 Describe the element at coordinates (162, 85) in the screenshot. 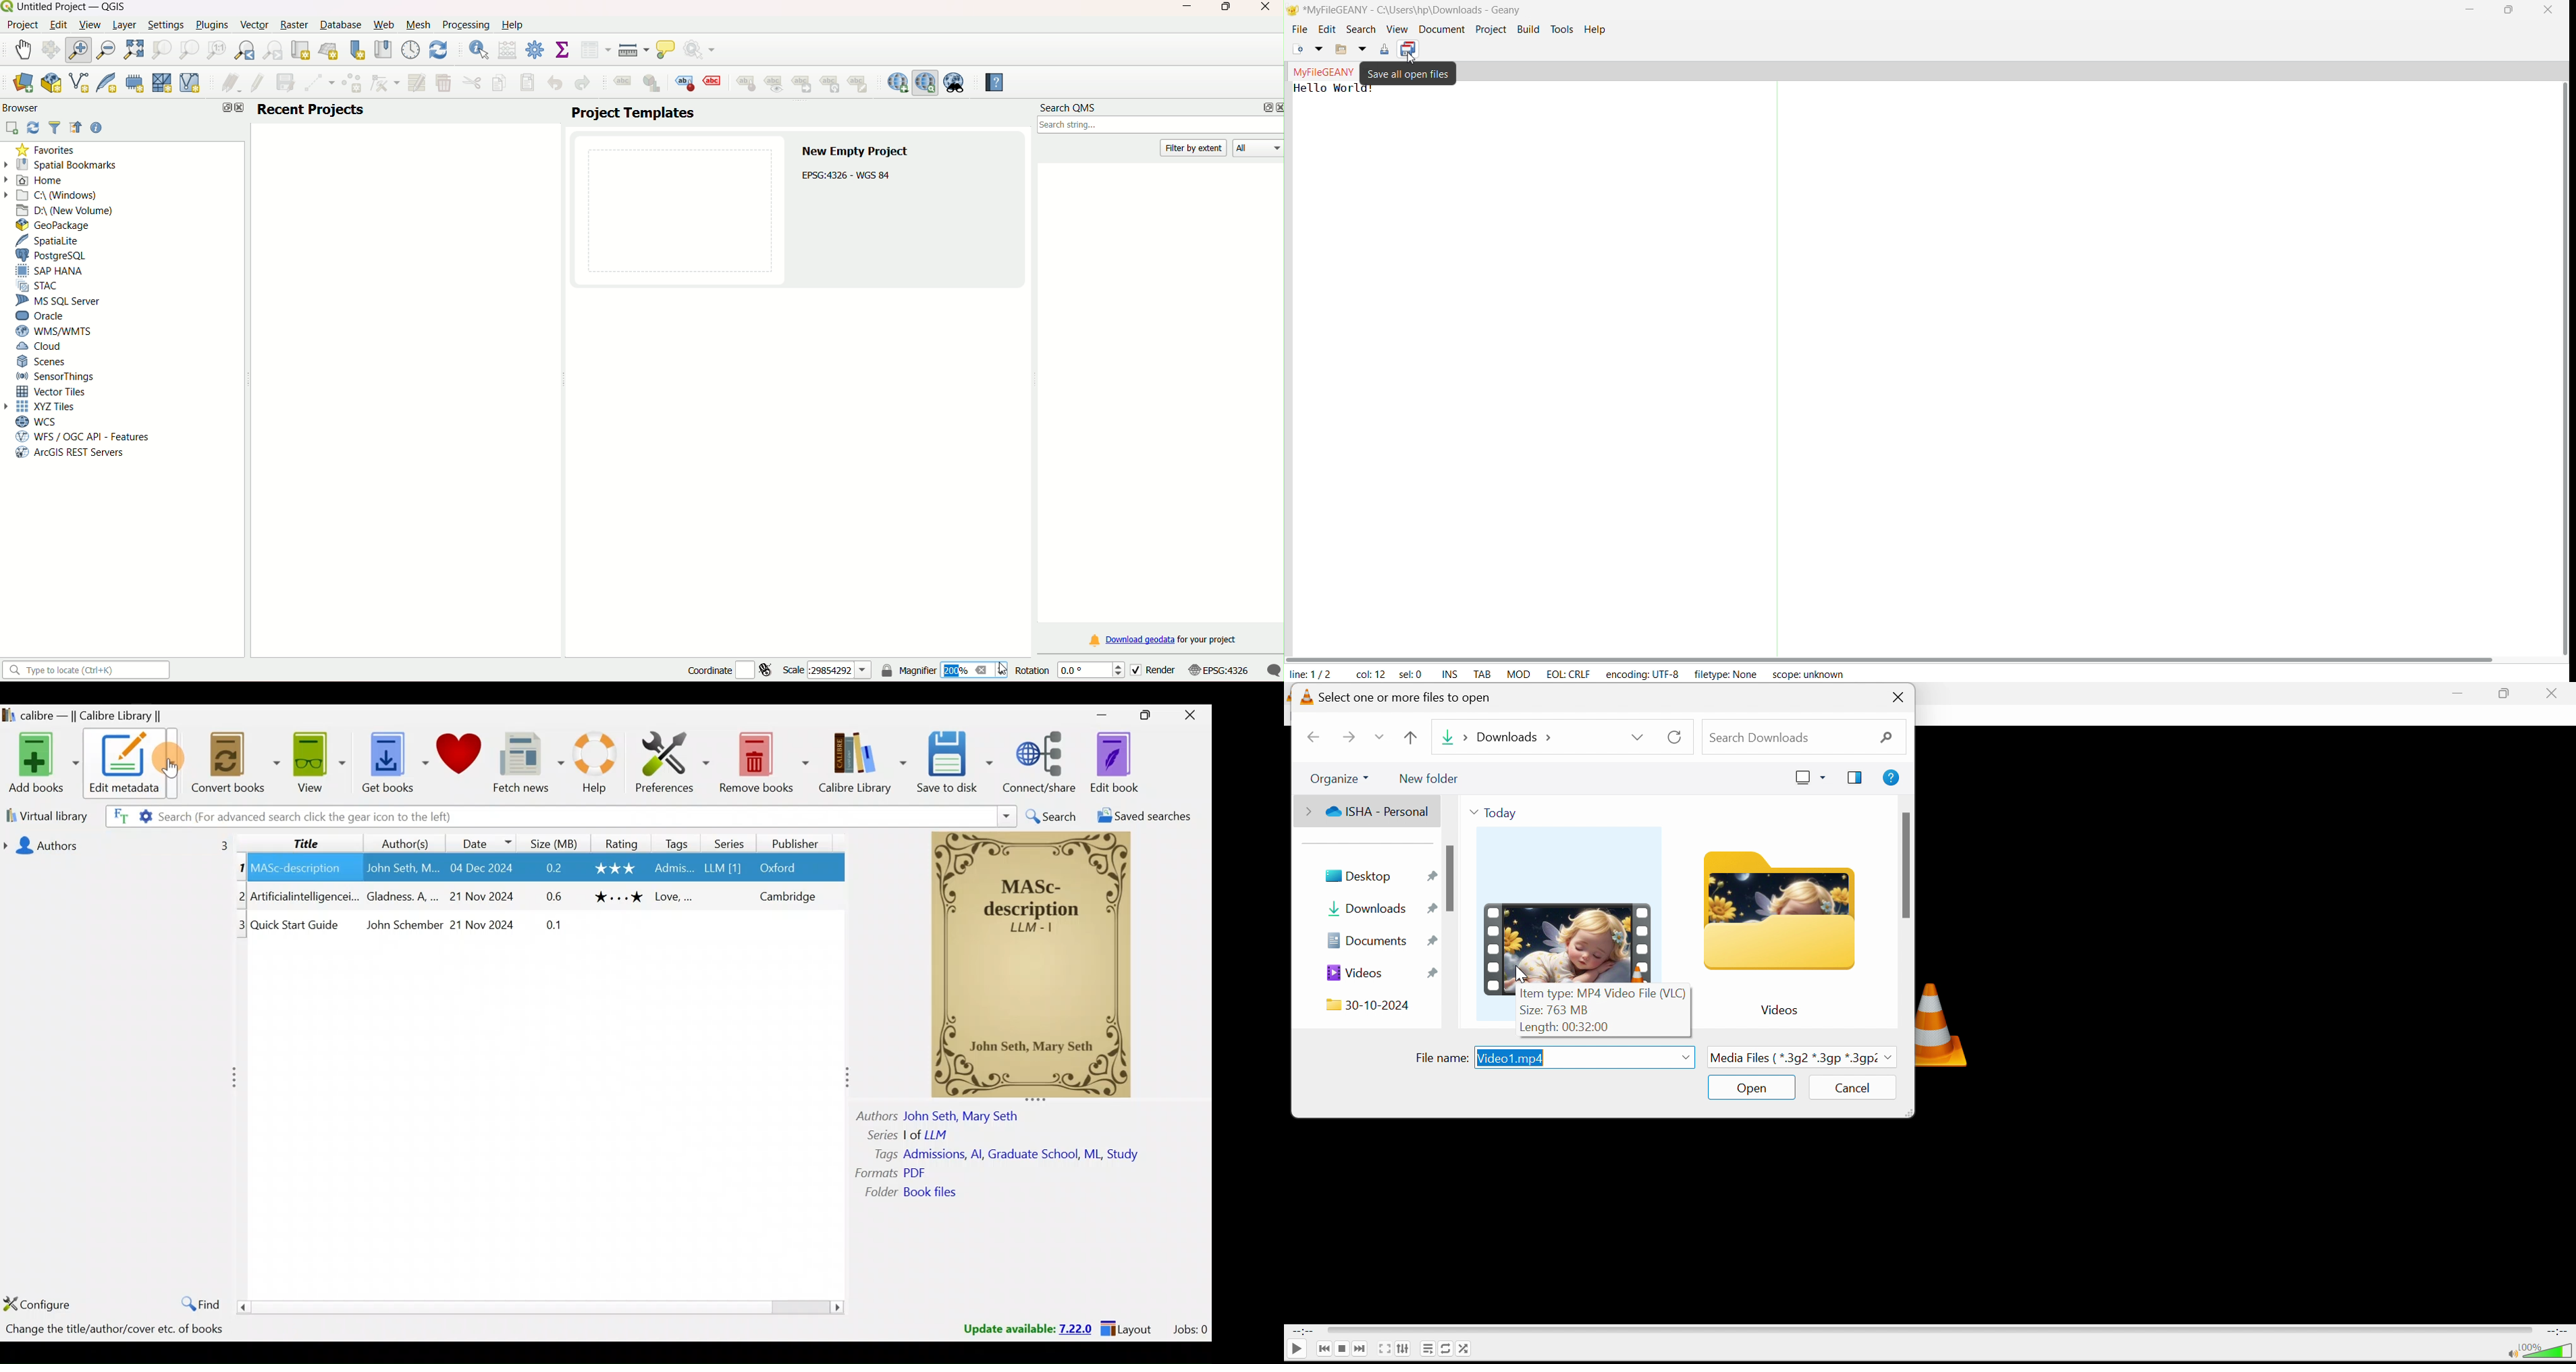

I see `new mesh layer` at that location.